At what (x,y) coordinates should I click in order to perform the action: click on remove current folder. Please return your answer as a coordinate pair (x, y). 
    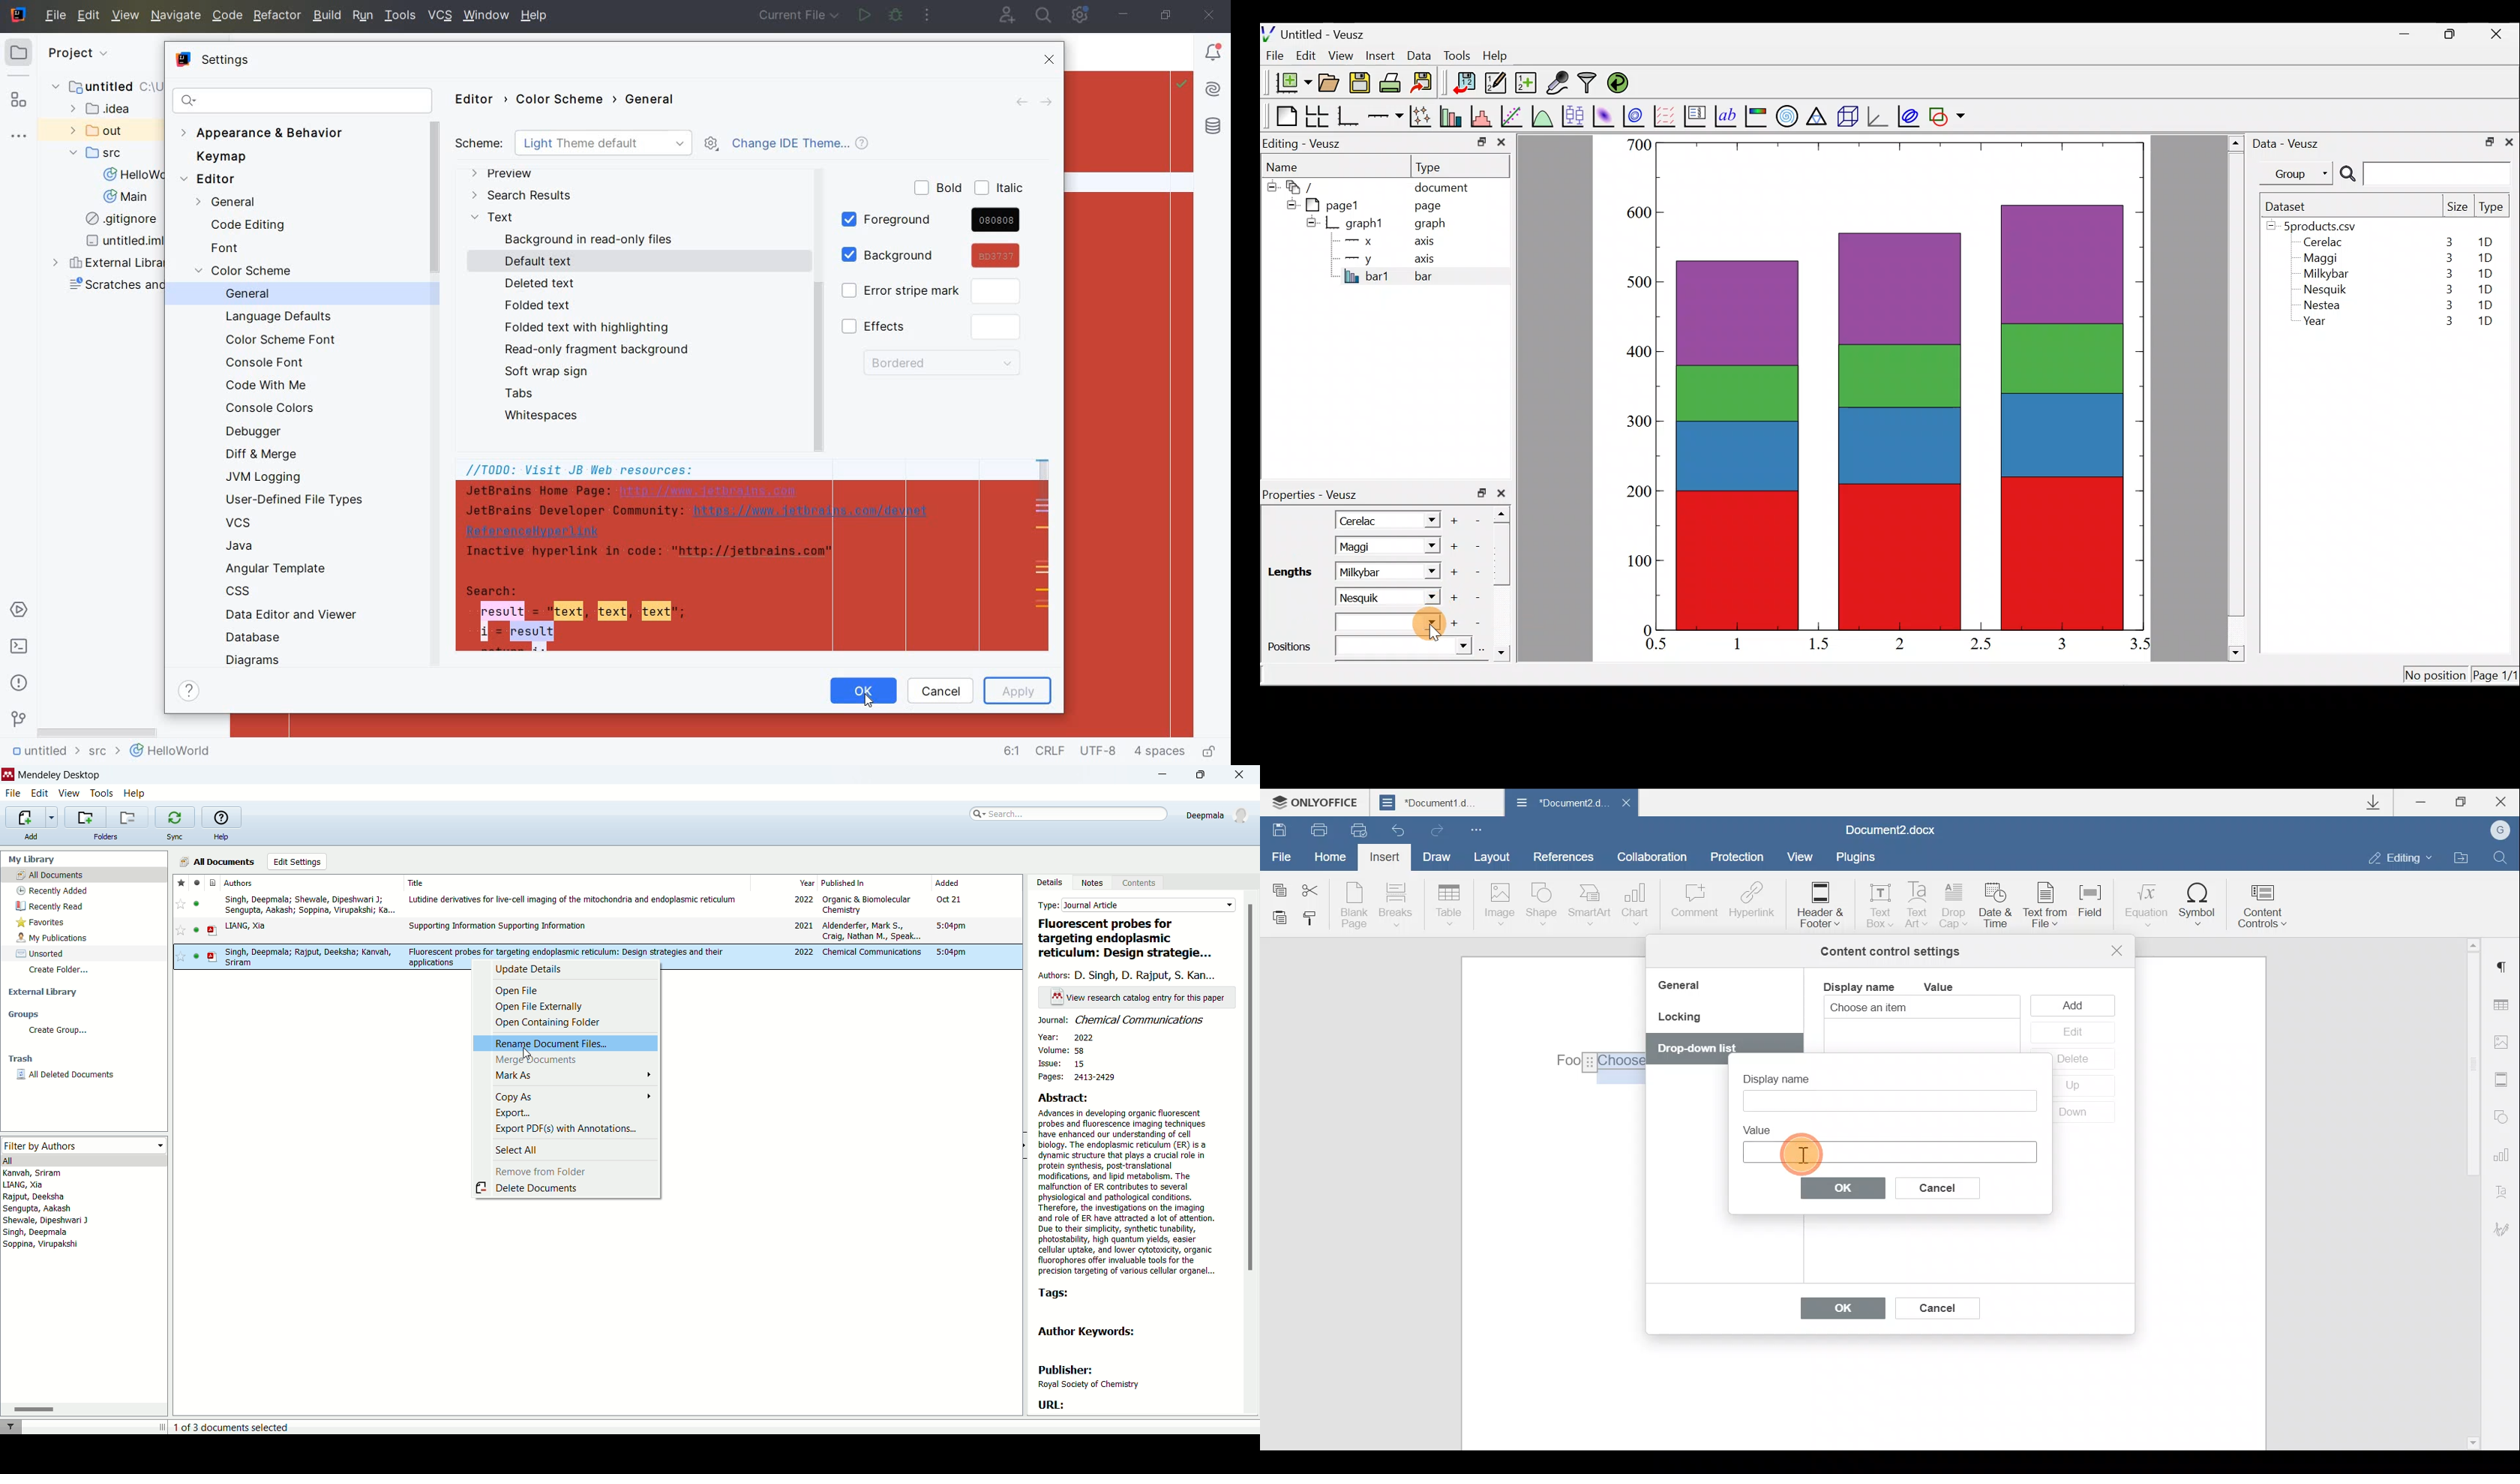
    Looking at the image, I should click on (129, 818).